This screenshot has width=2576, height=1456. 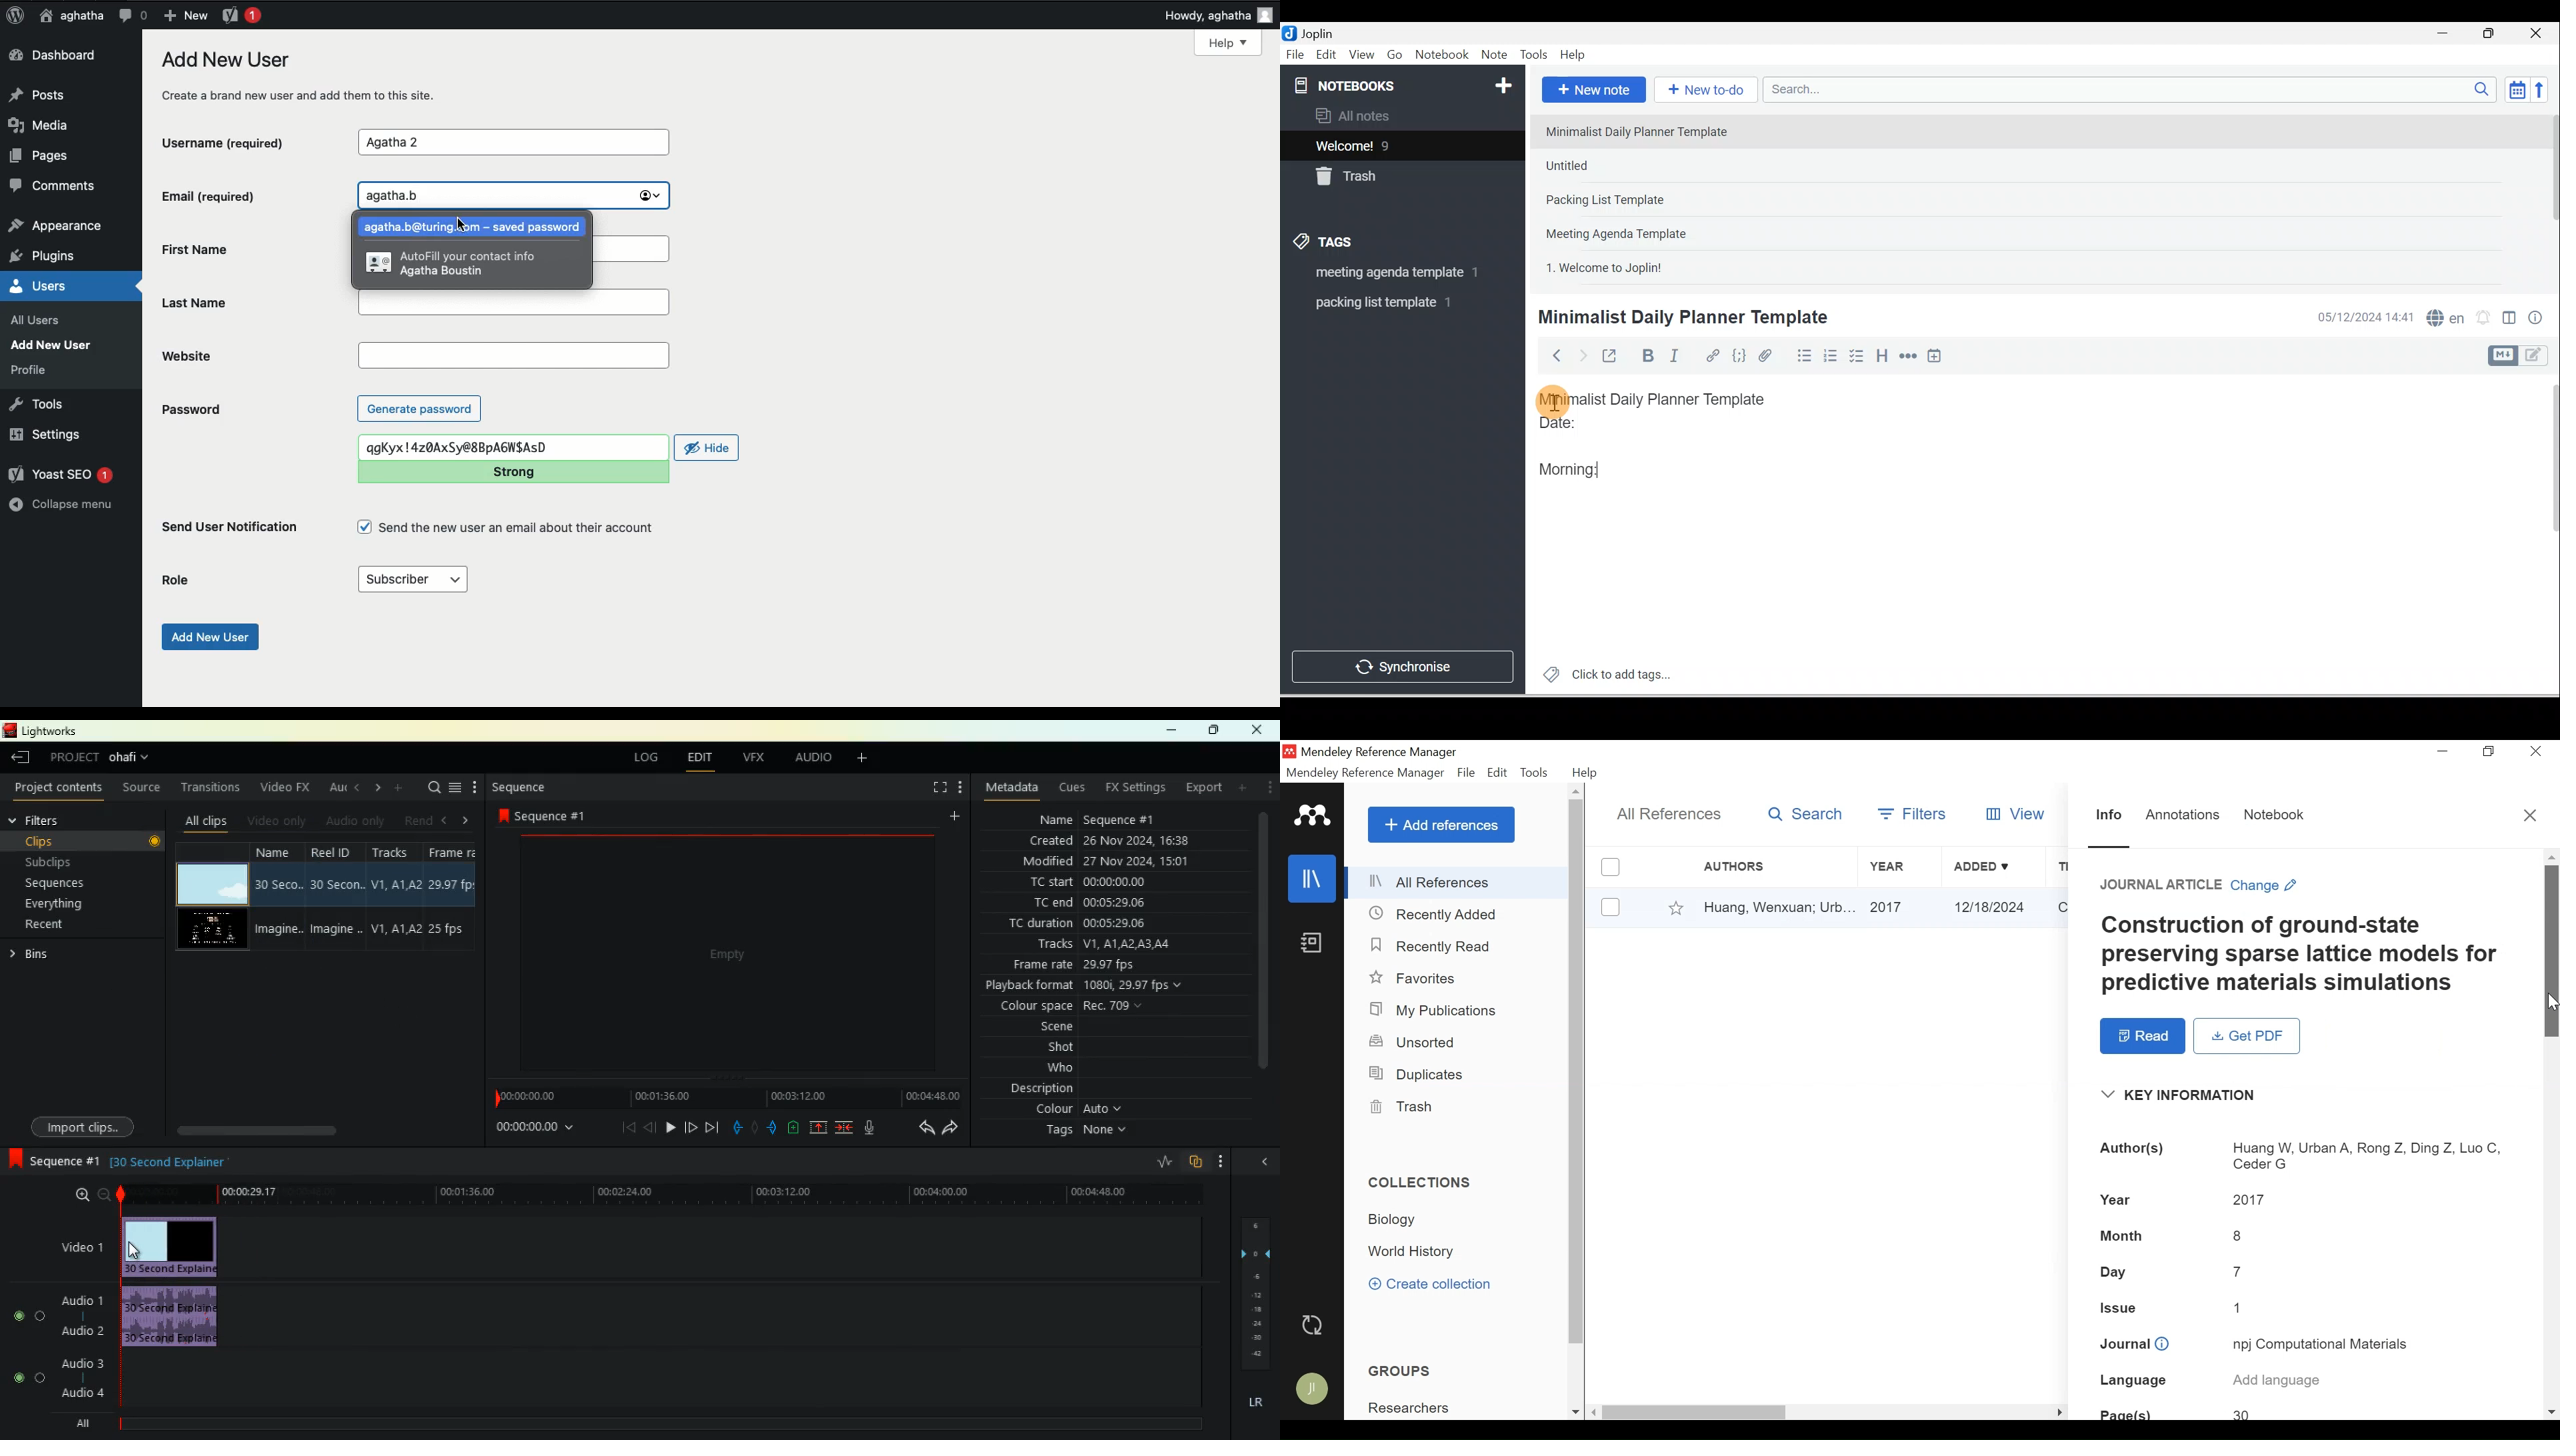 What do you see at coordinates (2182, 815) in the screenshot?
I see `Annotations` at bounding box center [2182, 815].